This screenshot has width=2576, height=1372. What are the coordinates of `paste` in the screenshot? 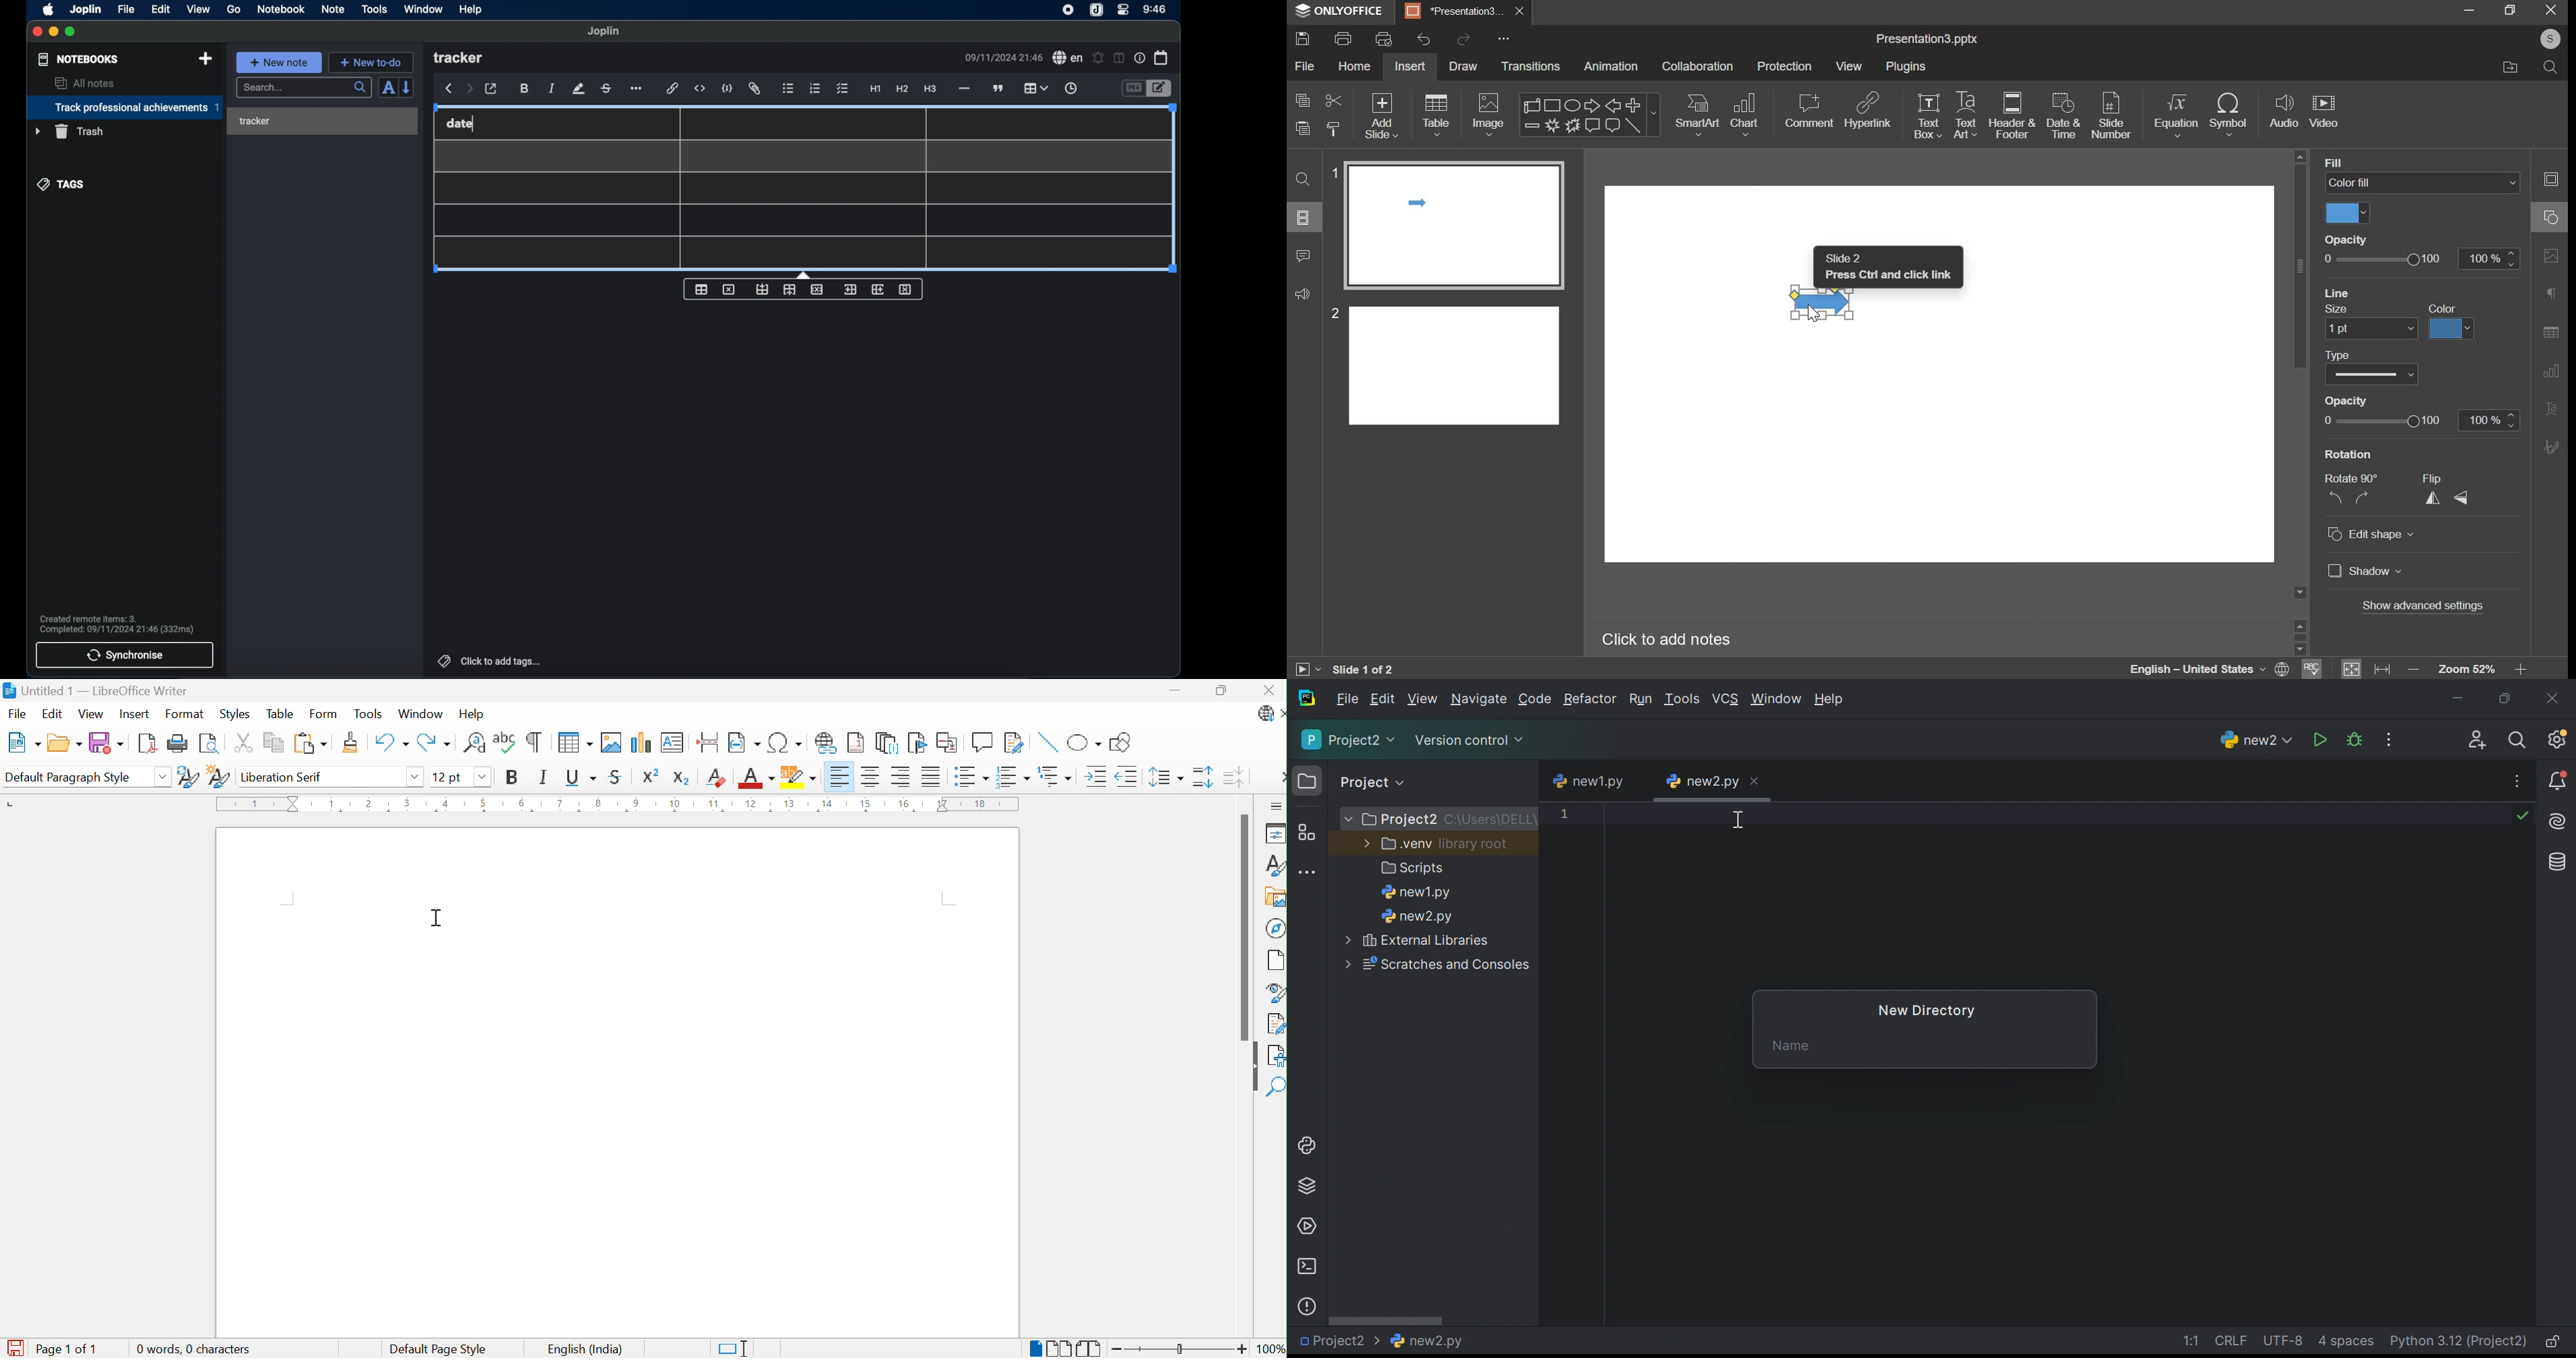 It's located at (1334, 127).